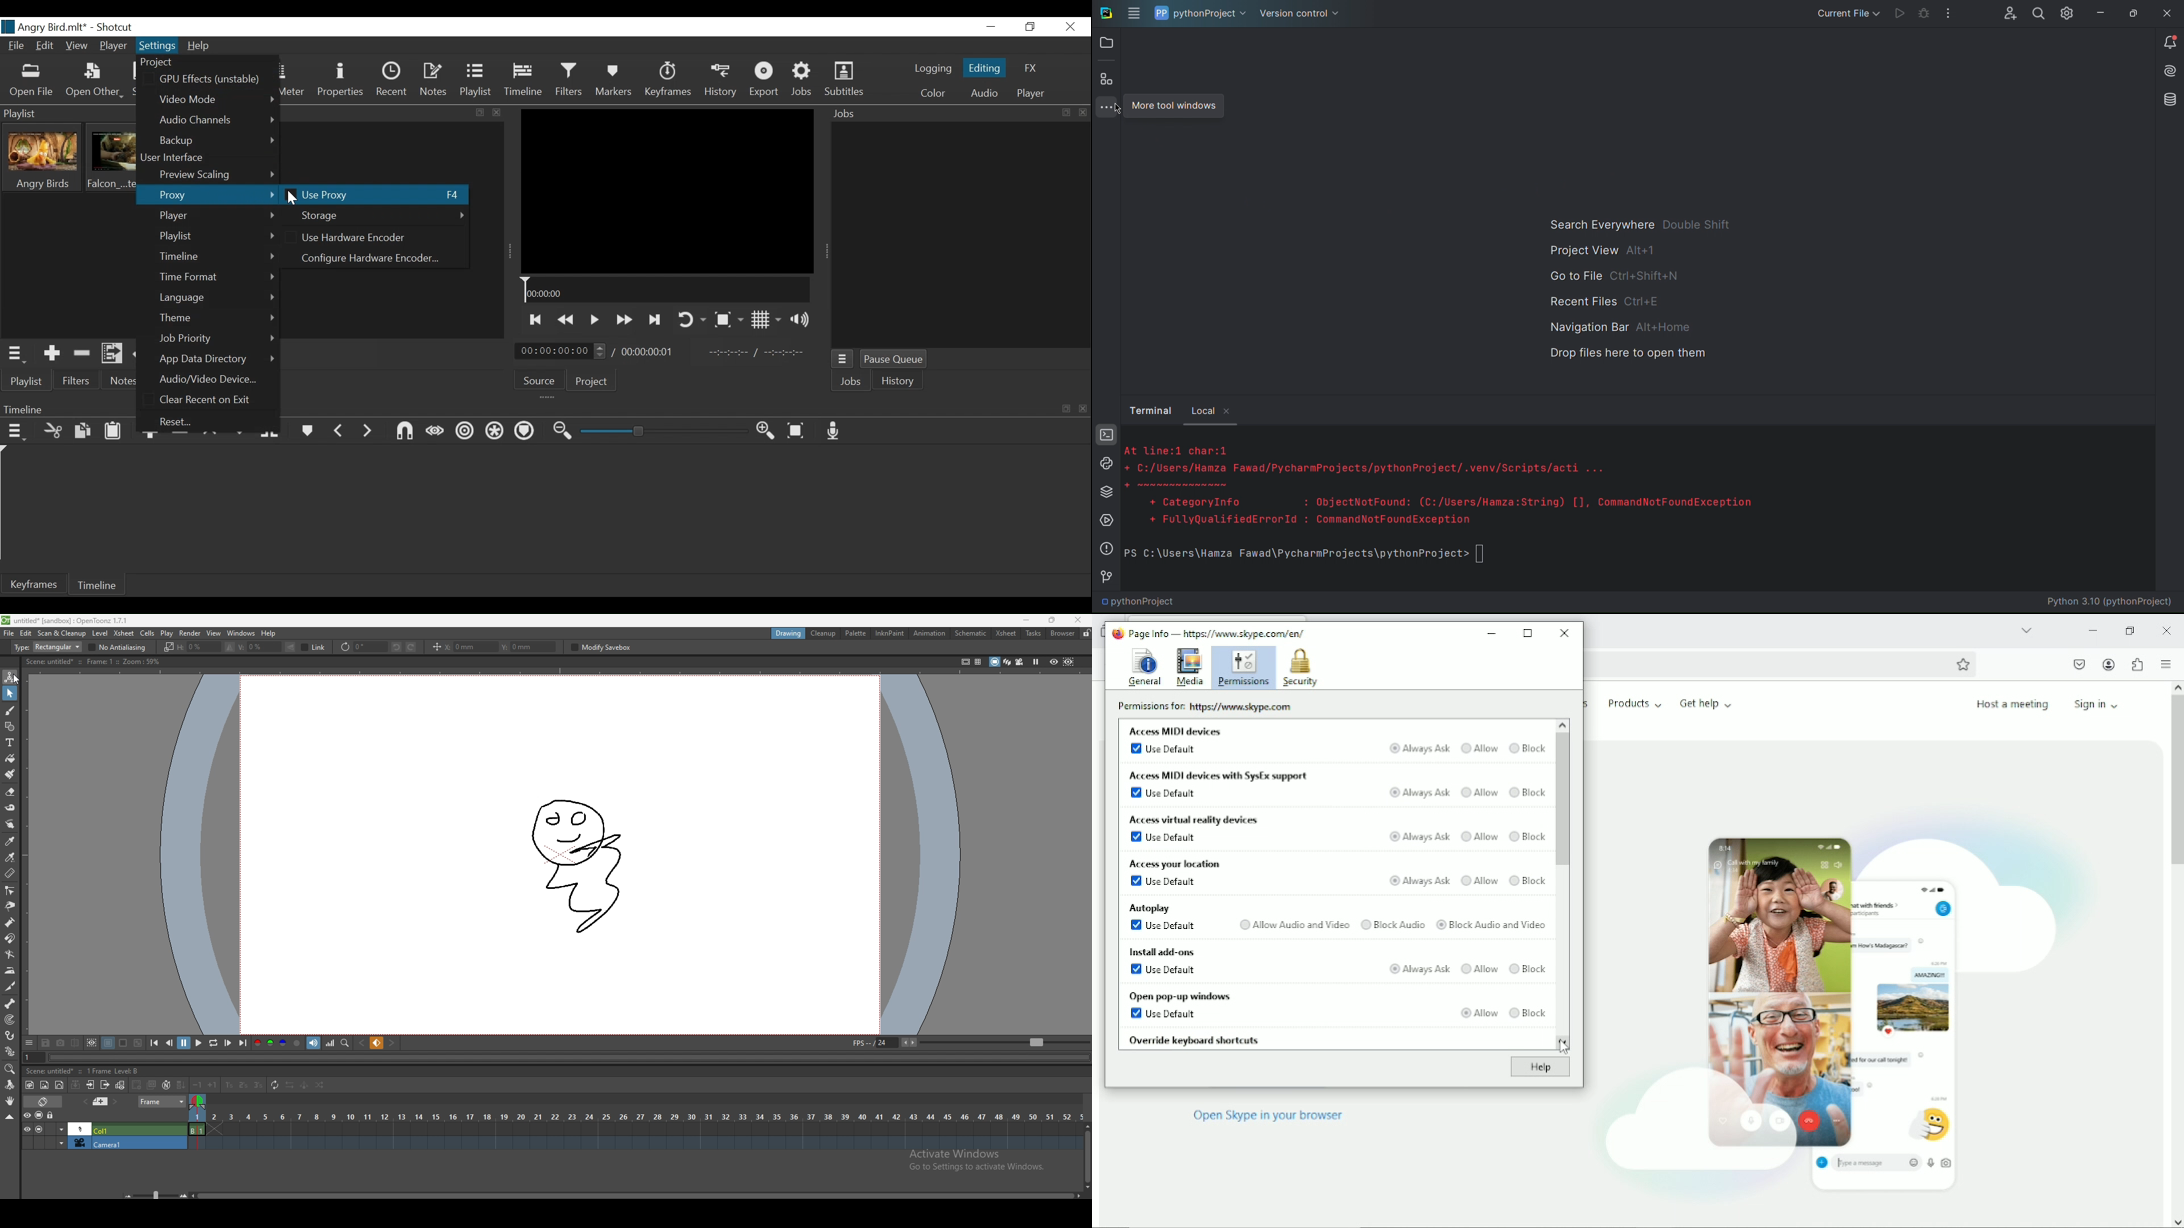 Image resolution: width=2184 pixels, height=1232 pixels. I want to click on Language, so click(217, 297).